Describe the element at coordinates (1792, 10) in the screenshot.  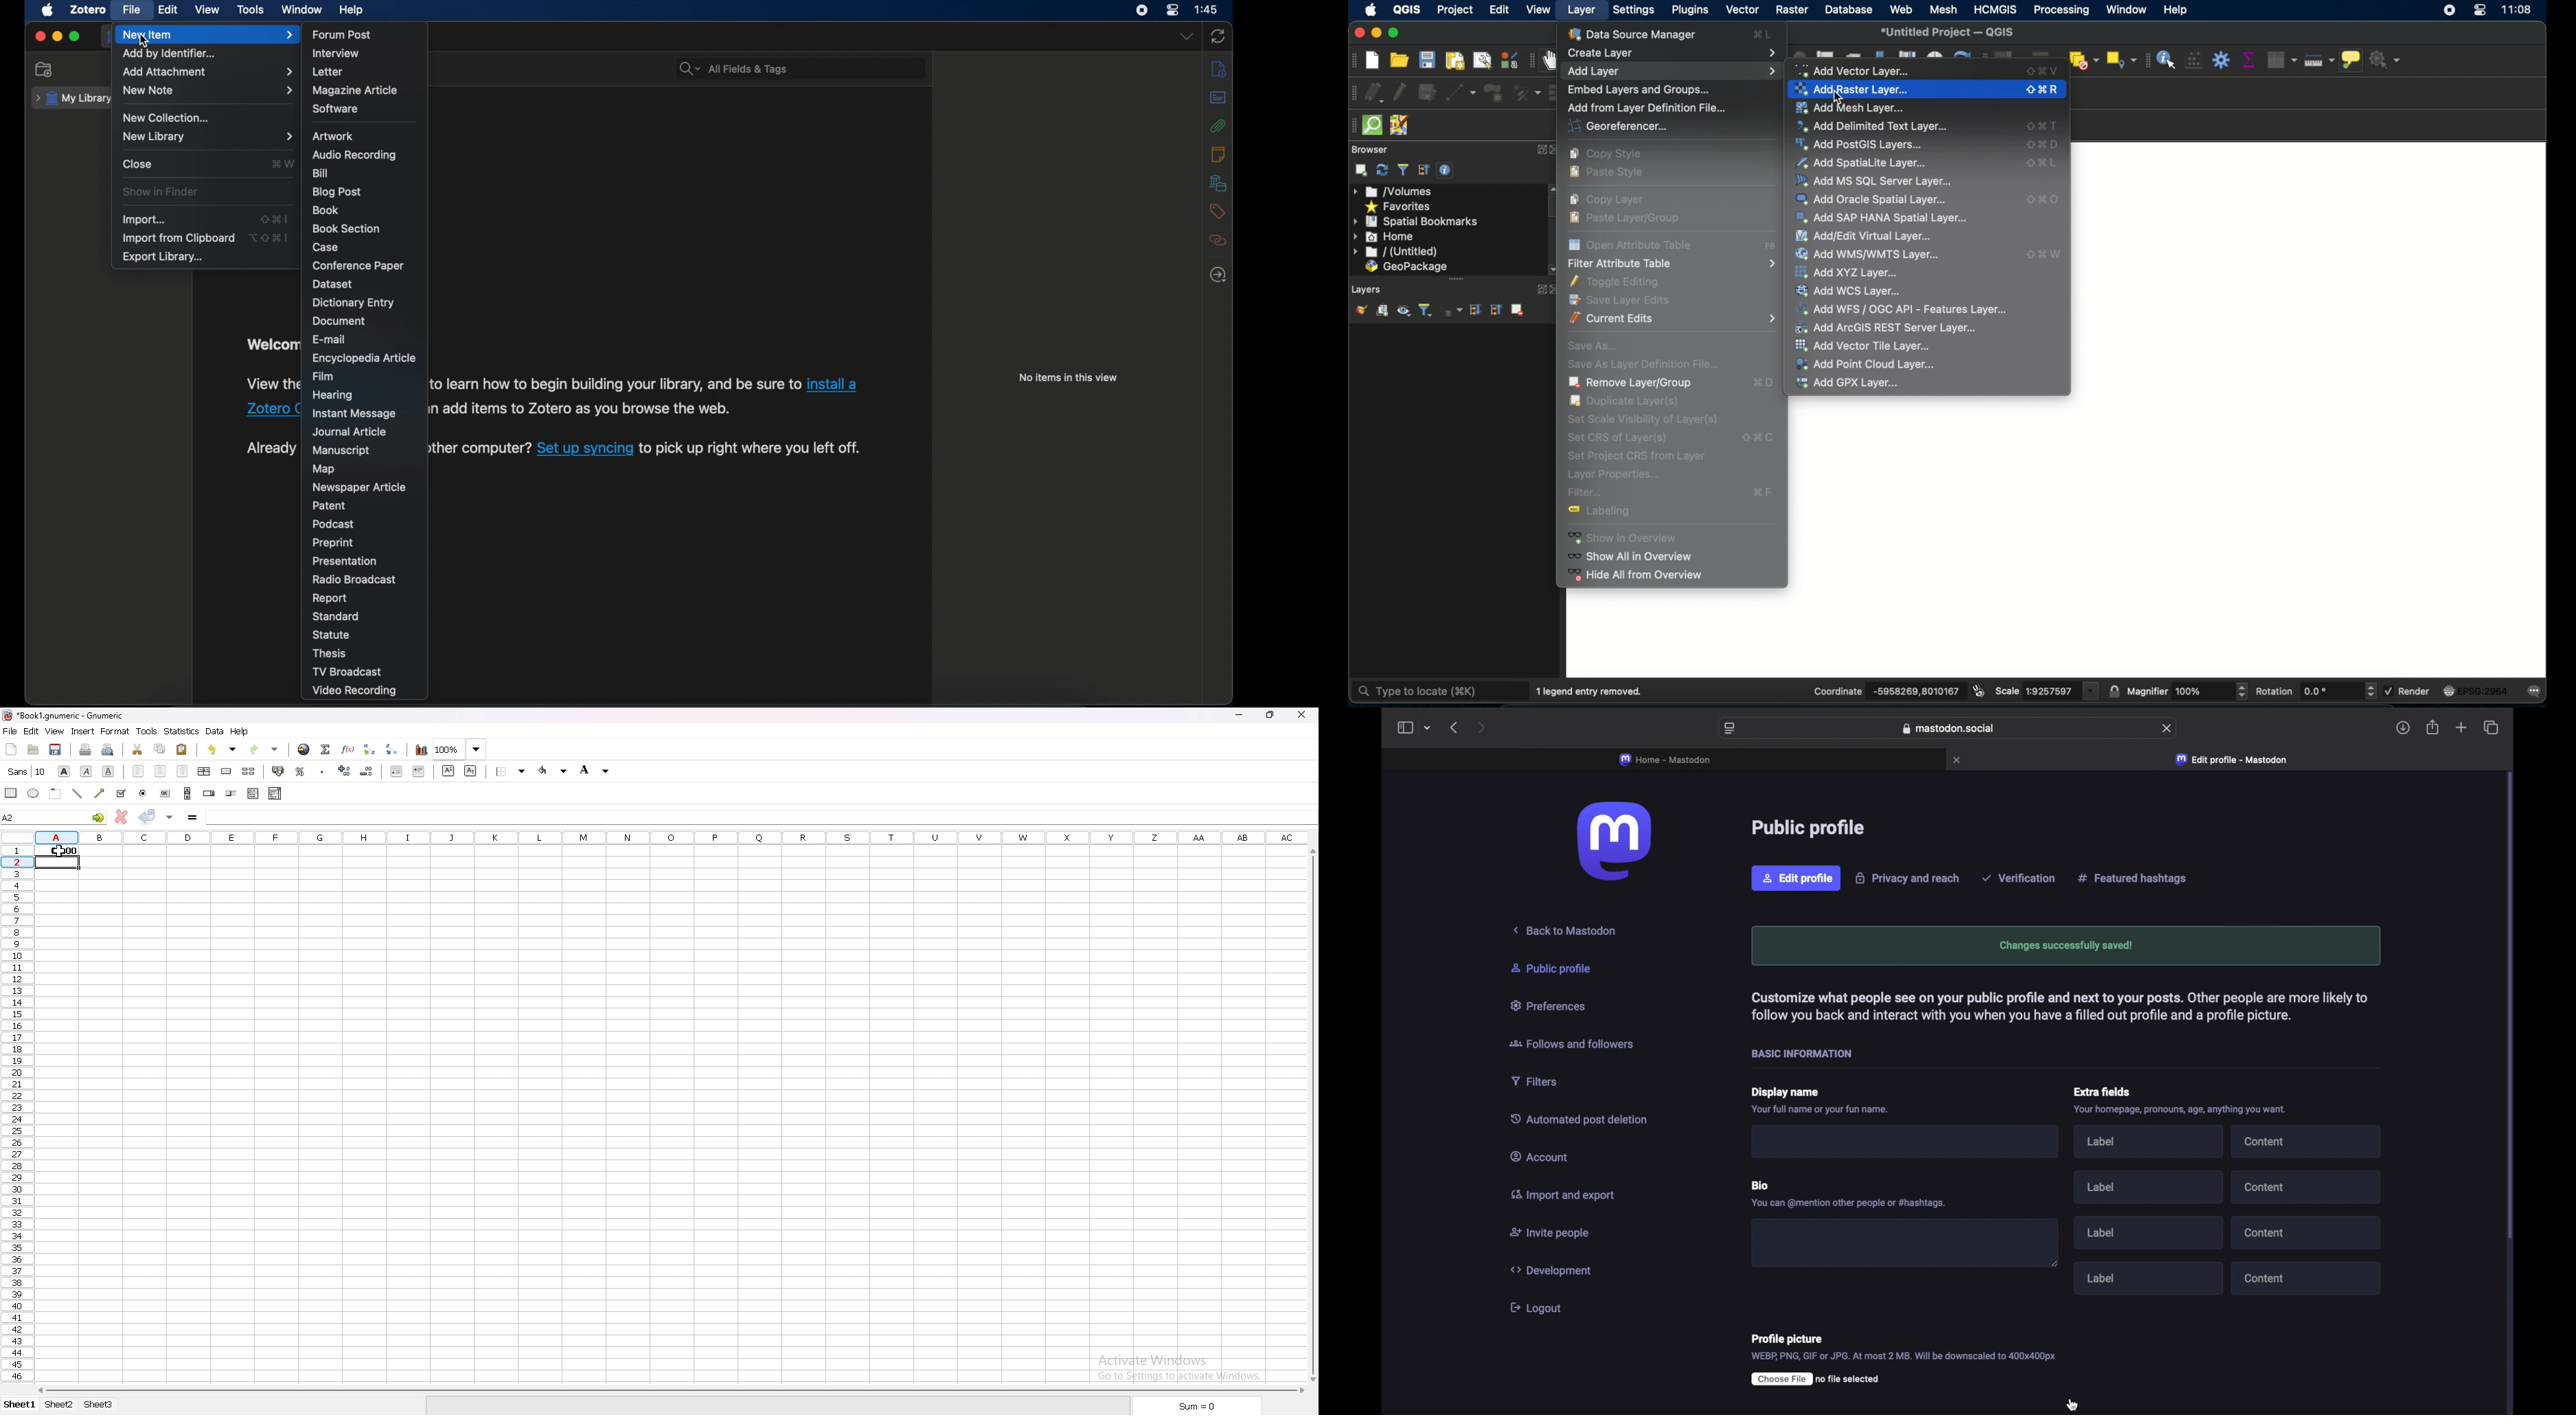
I see `raster` at that location.